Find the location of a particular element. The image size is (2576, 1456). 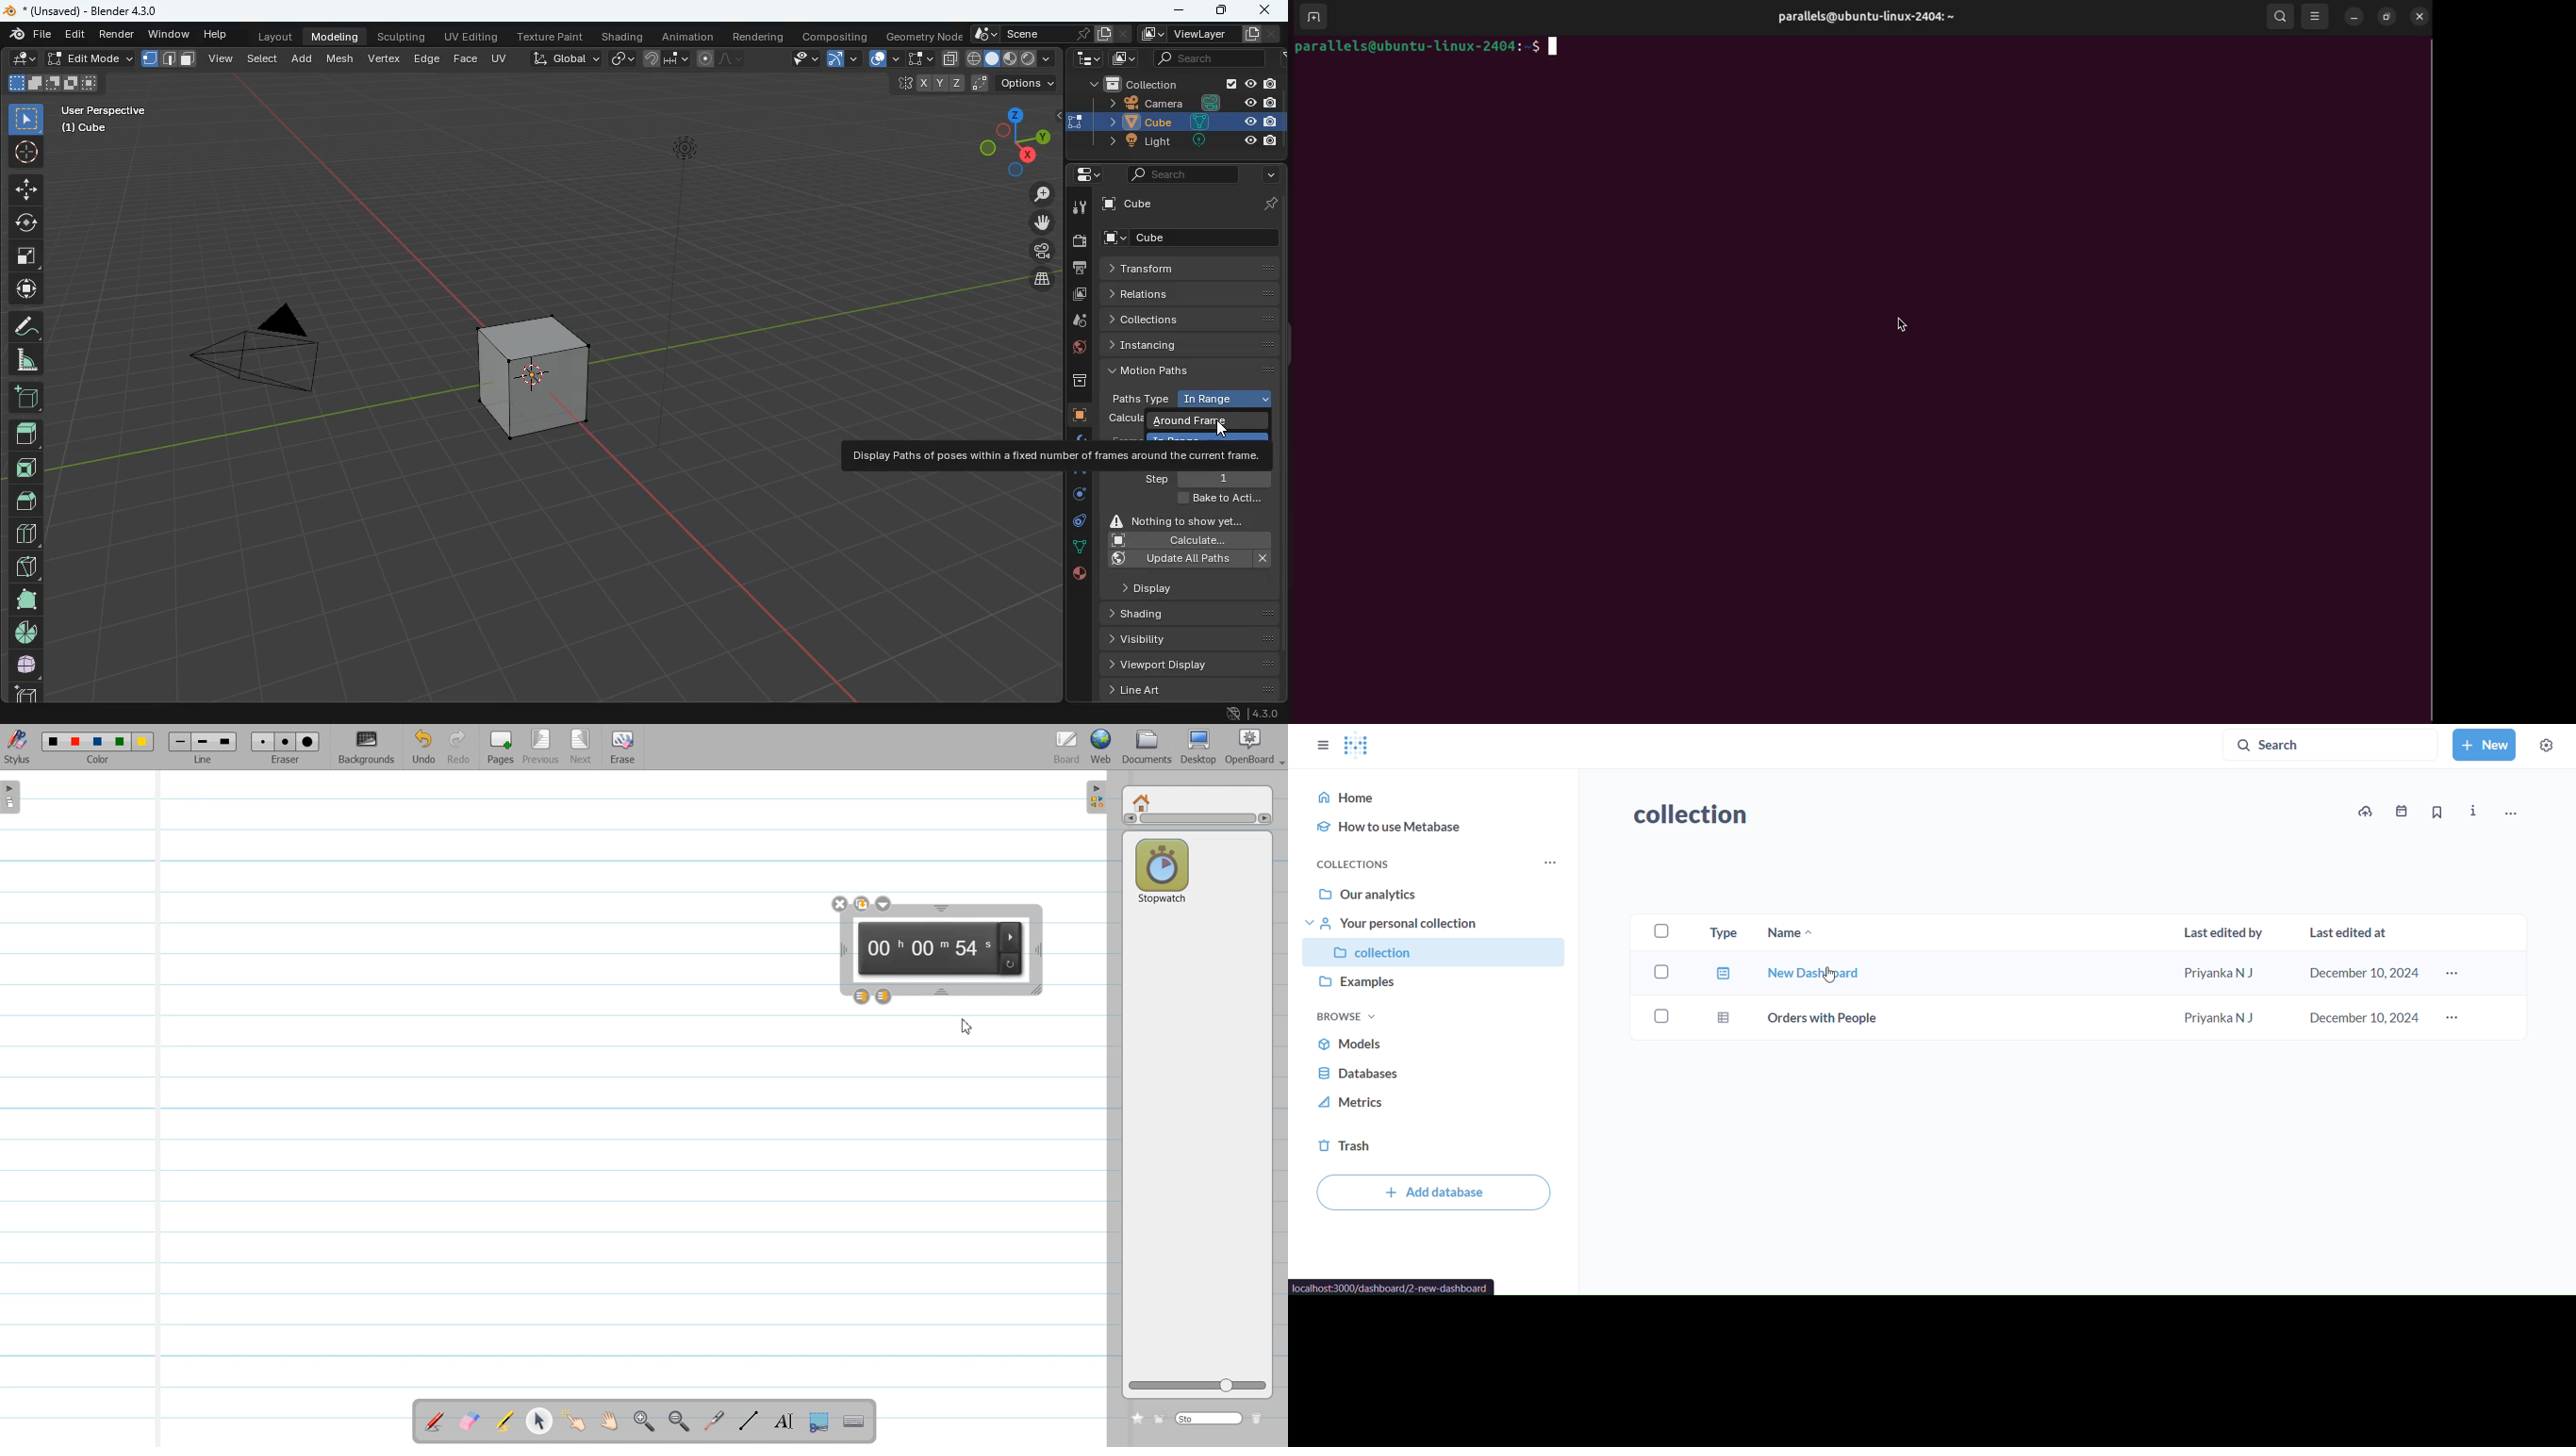

events is located at coordinates (2401, 811).